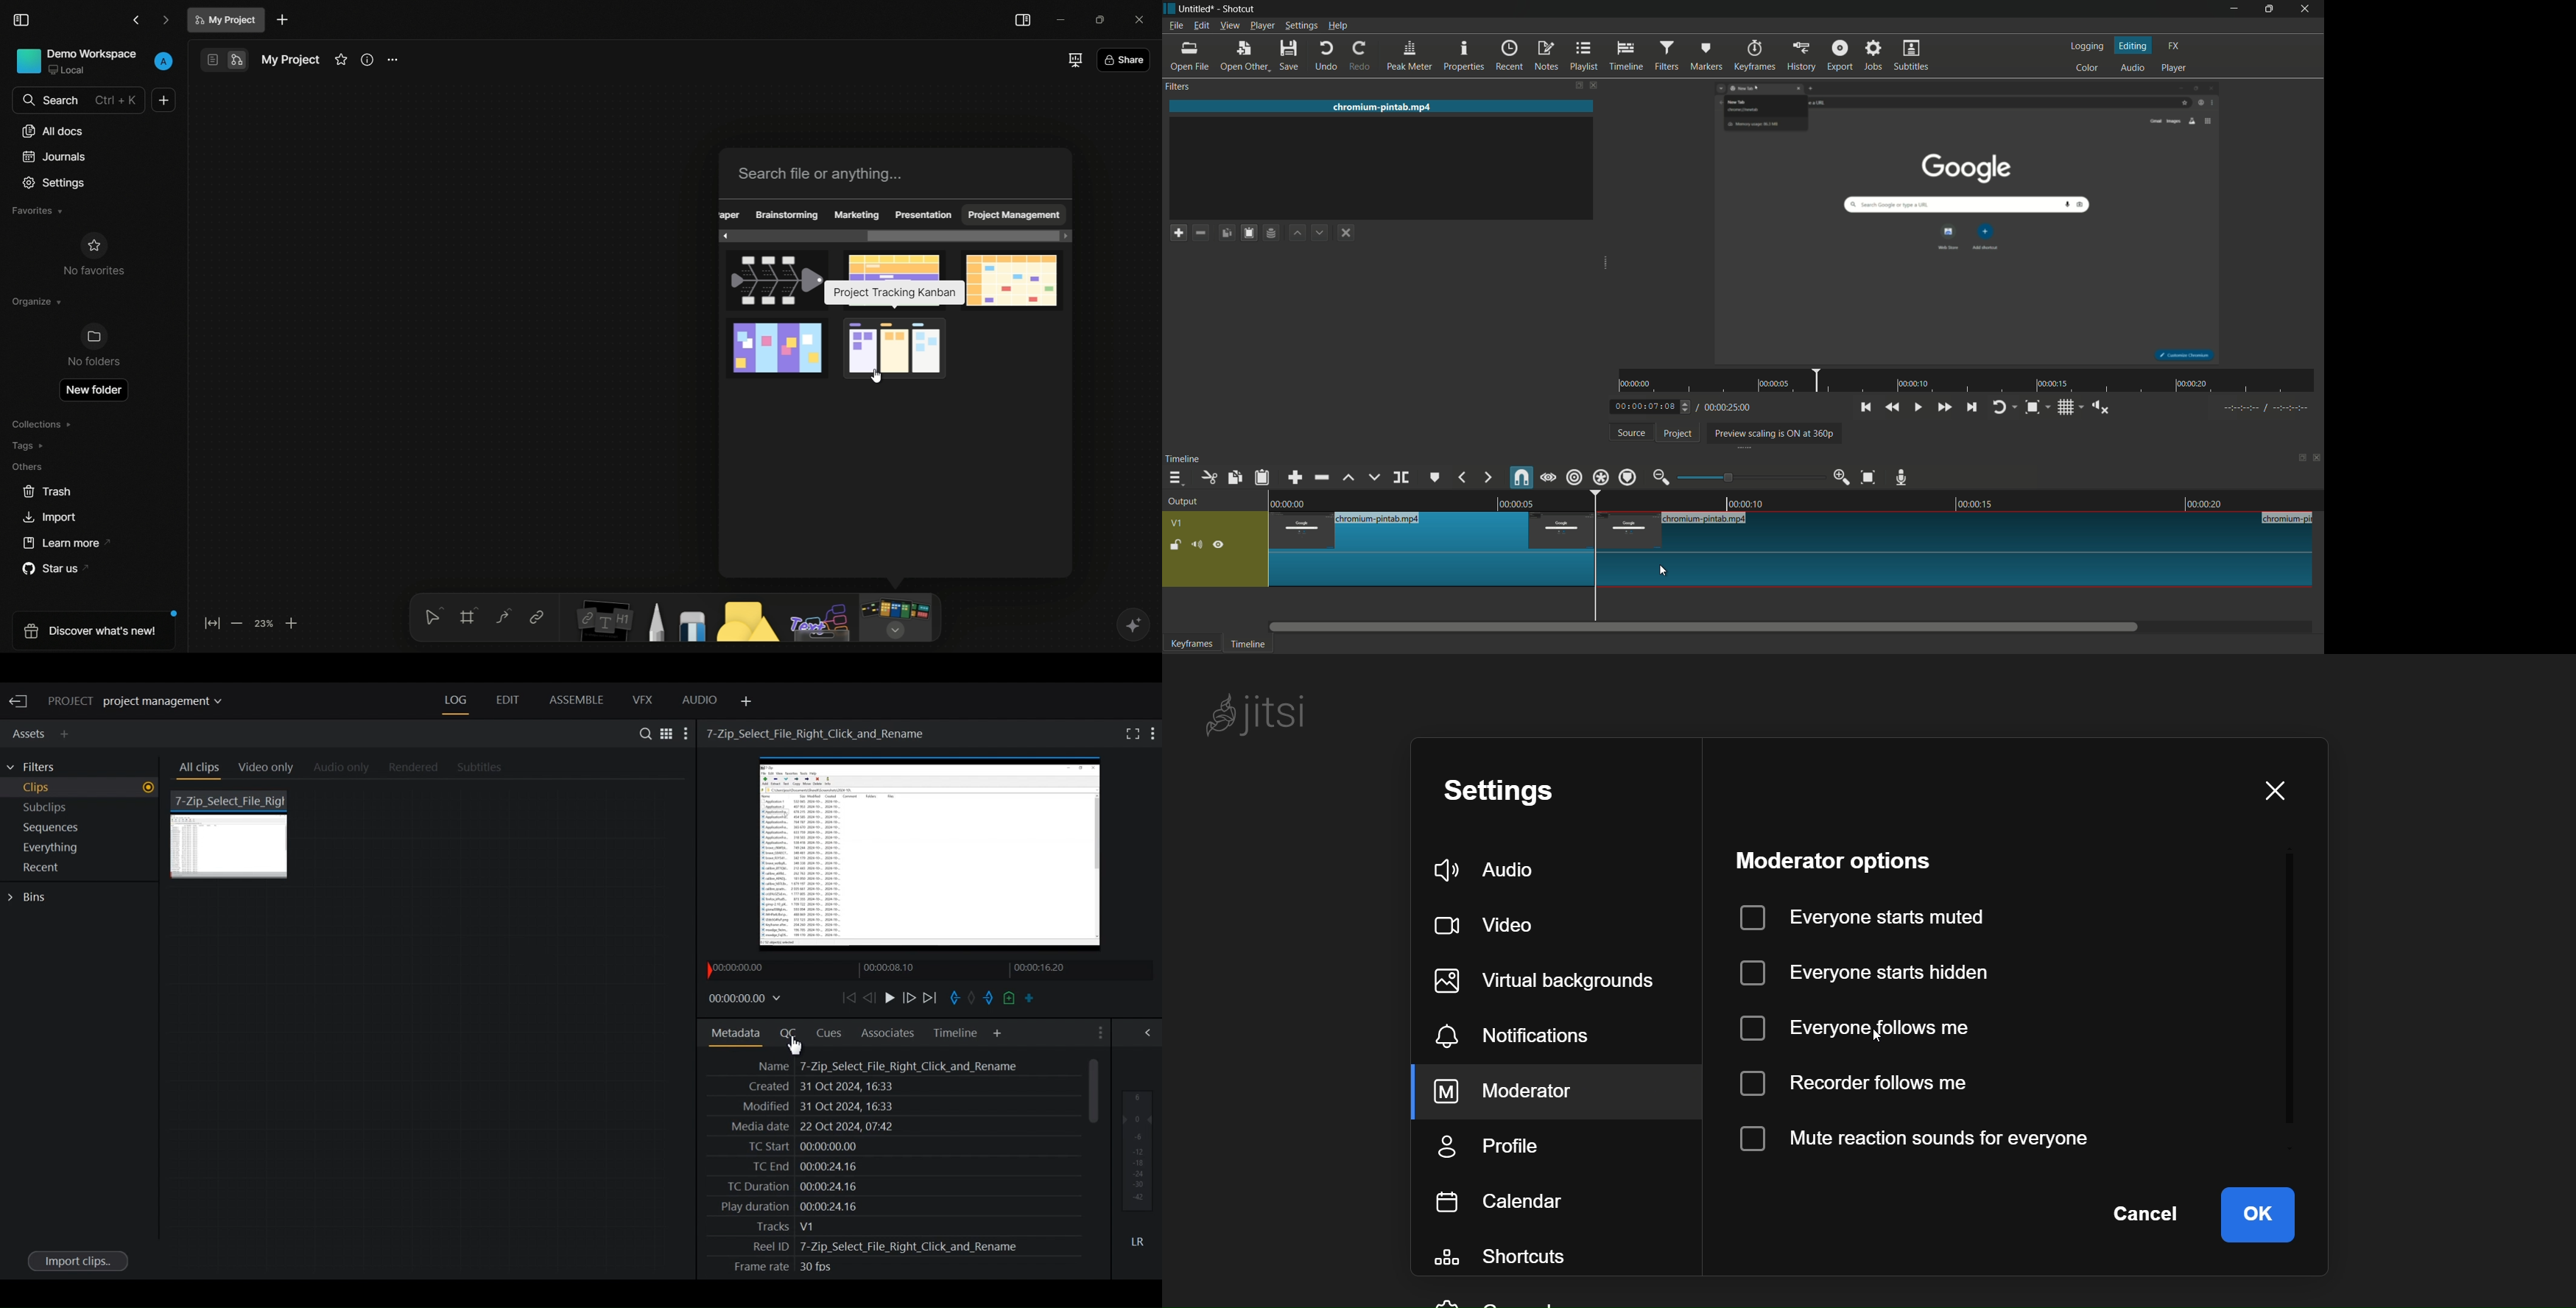 This screenshot has width=2576, height=1316. What do you see at coordinates (2234, 9) in the screenshot?
I see `minimize` at bounding box center [2234, 9].